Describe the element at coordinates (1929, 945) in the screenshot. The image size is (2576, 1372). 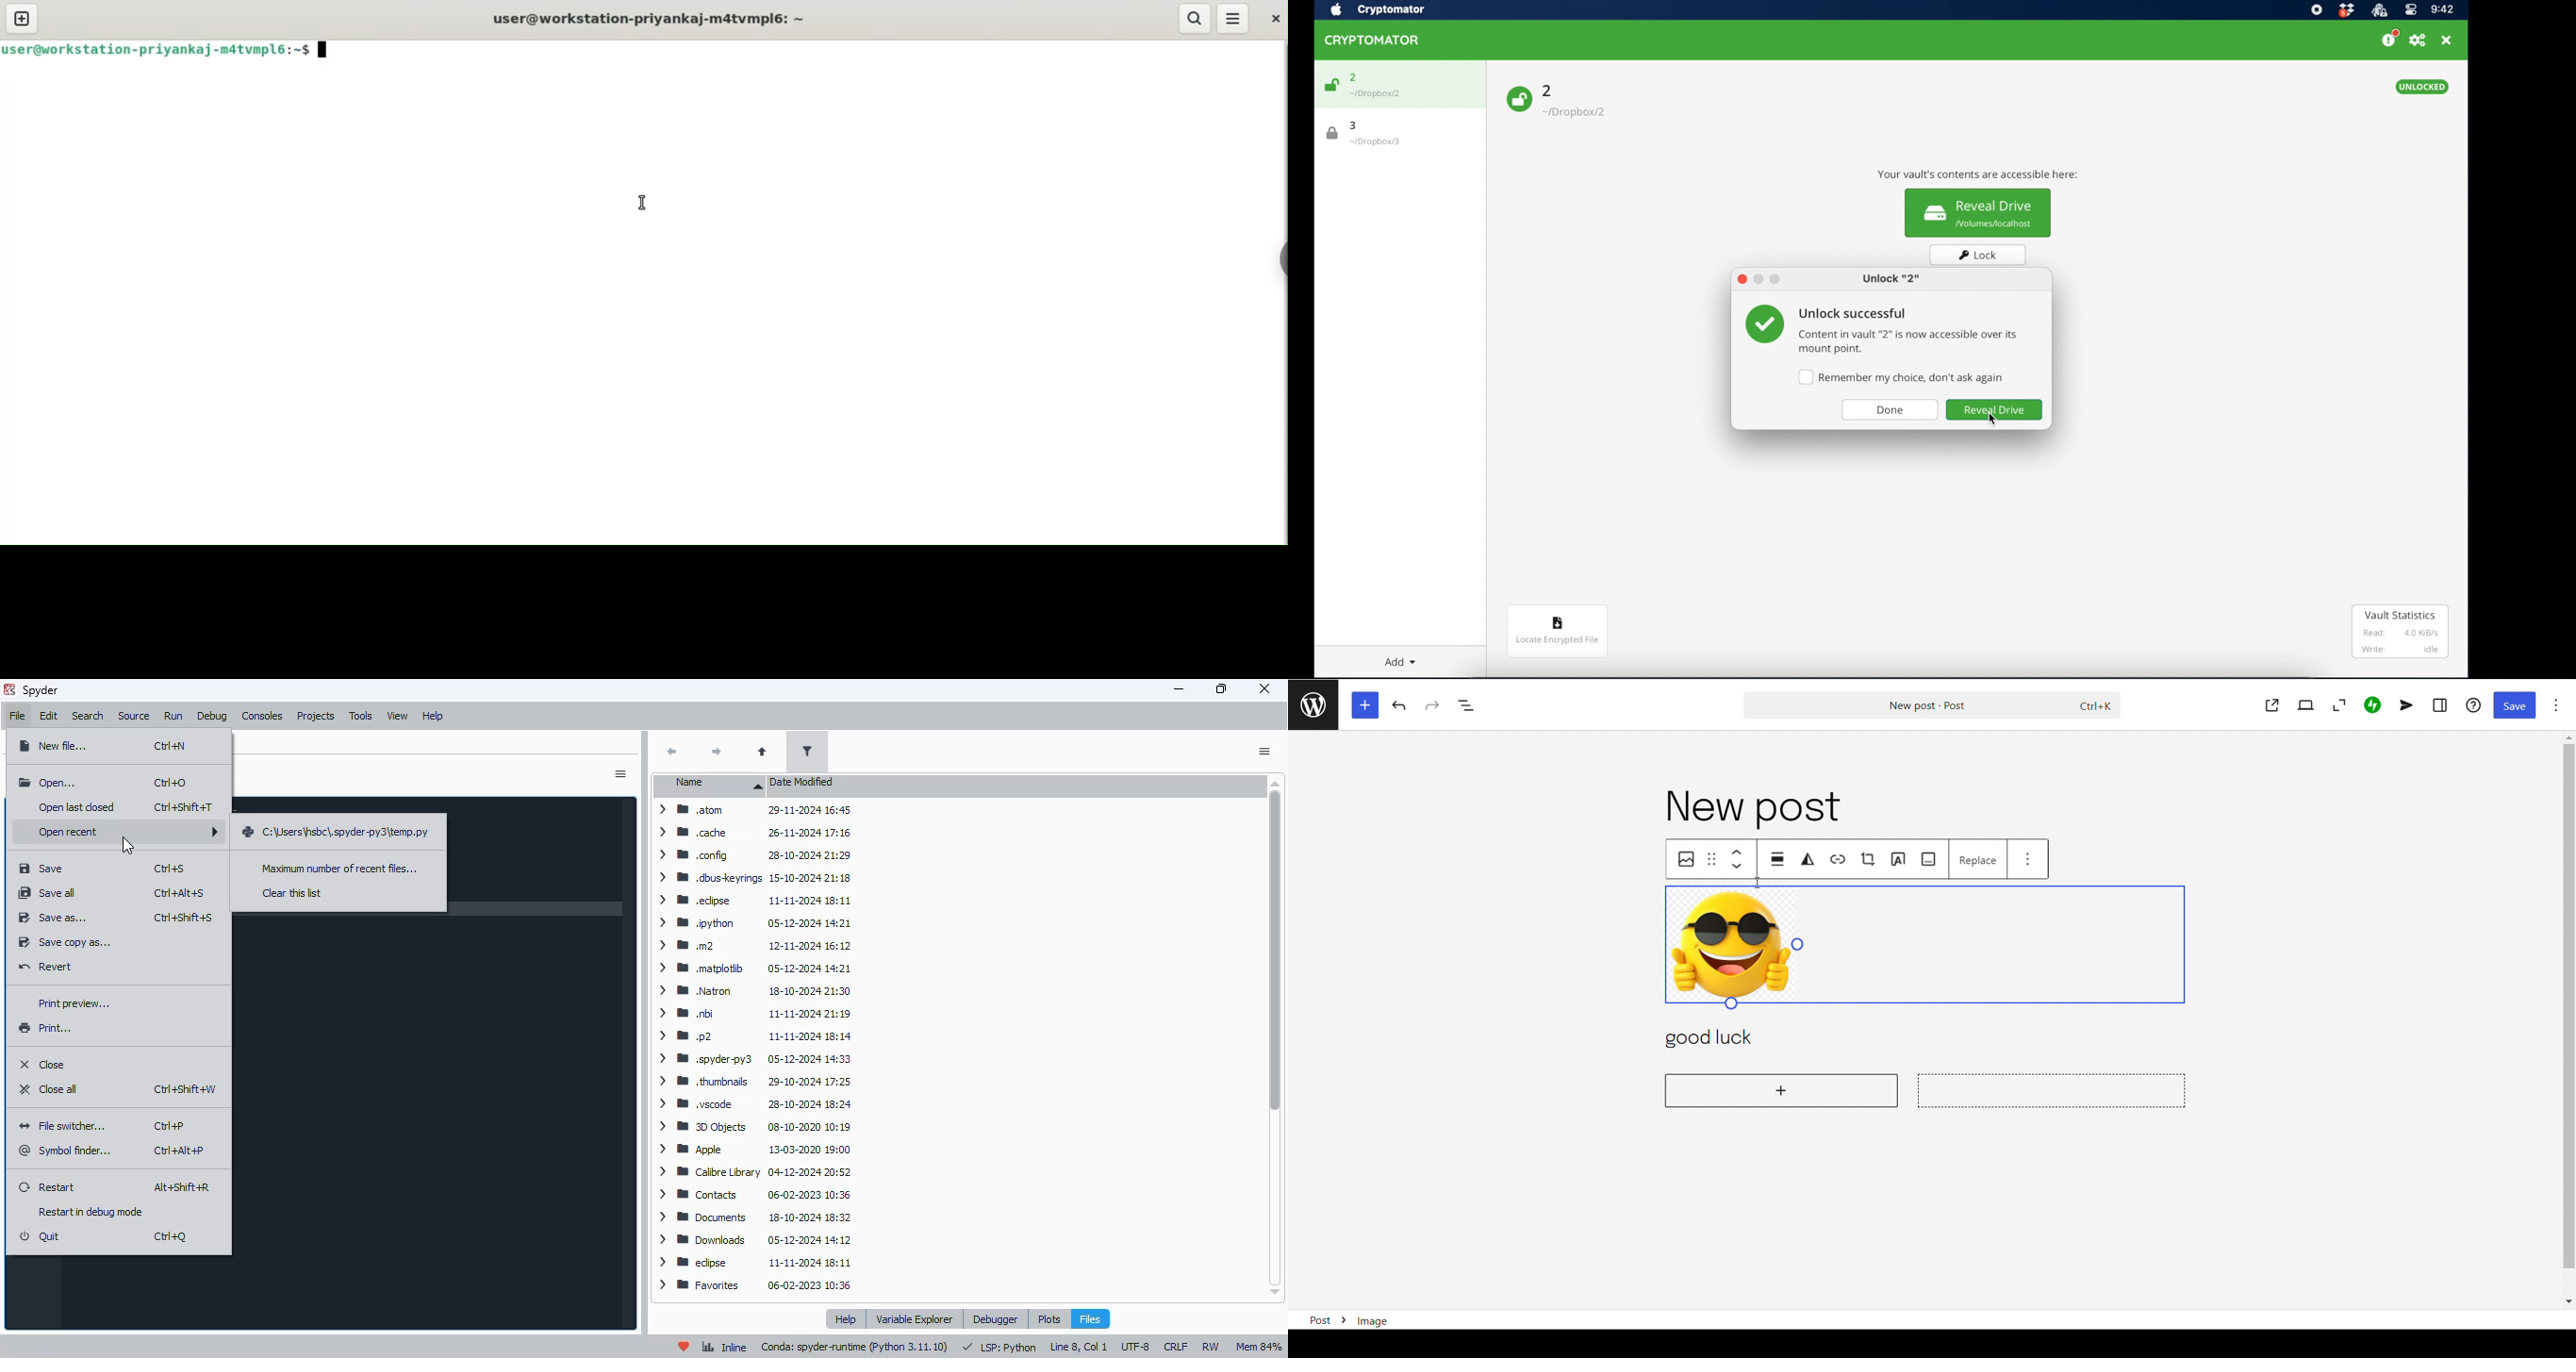
I see `image selected` at that location.